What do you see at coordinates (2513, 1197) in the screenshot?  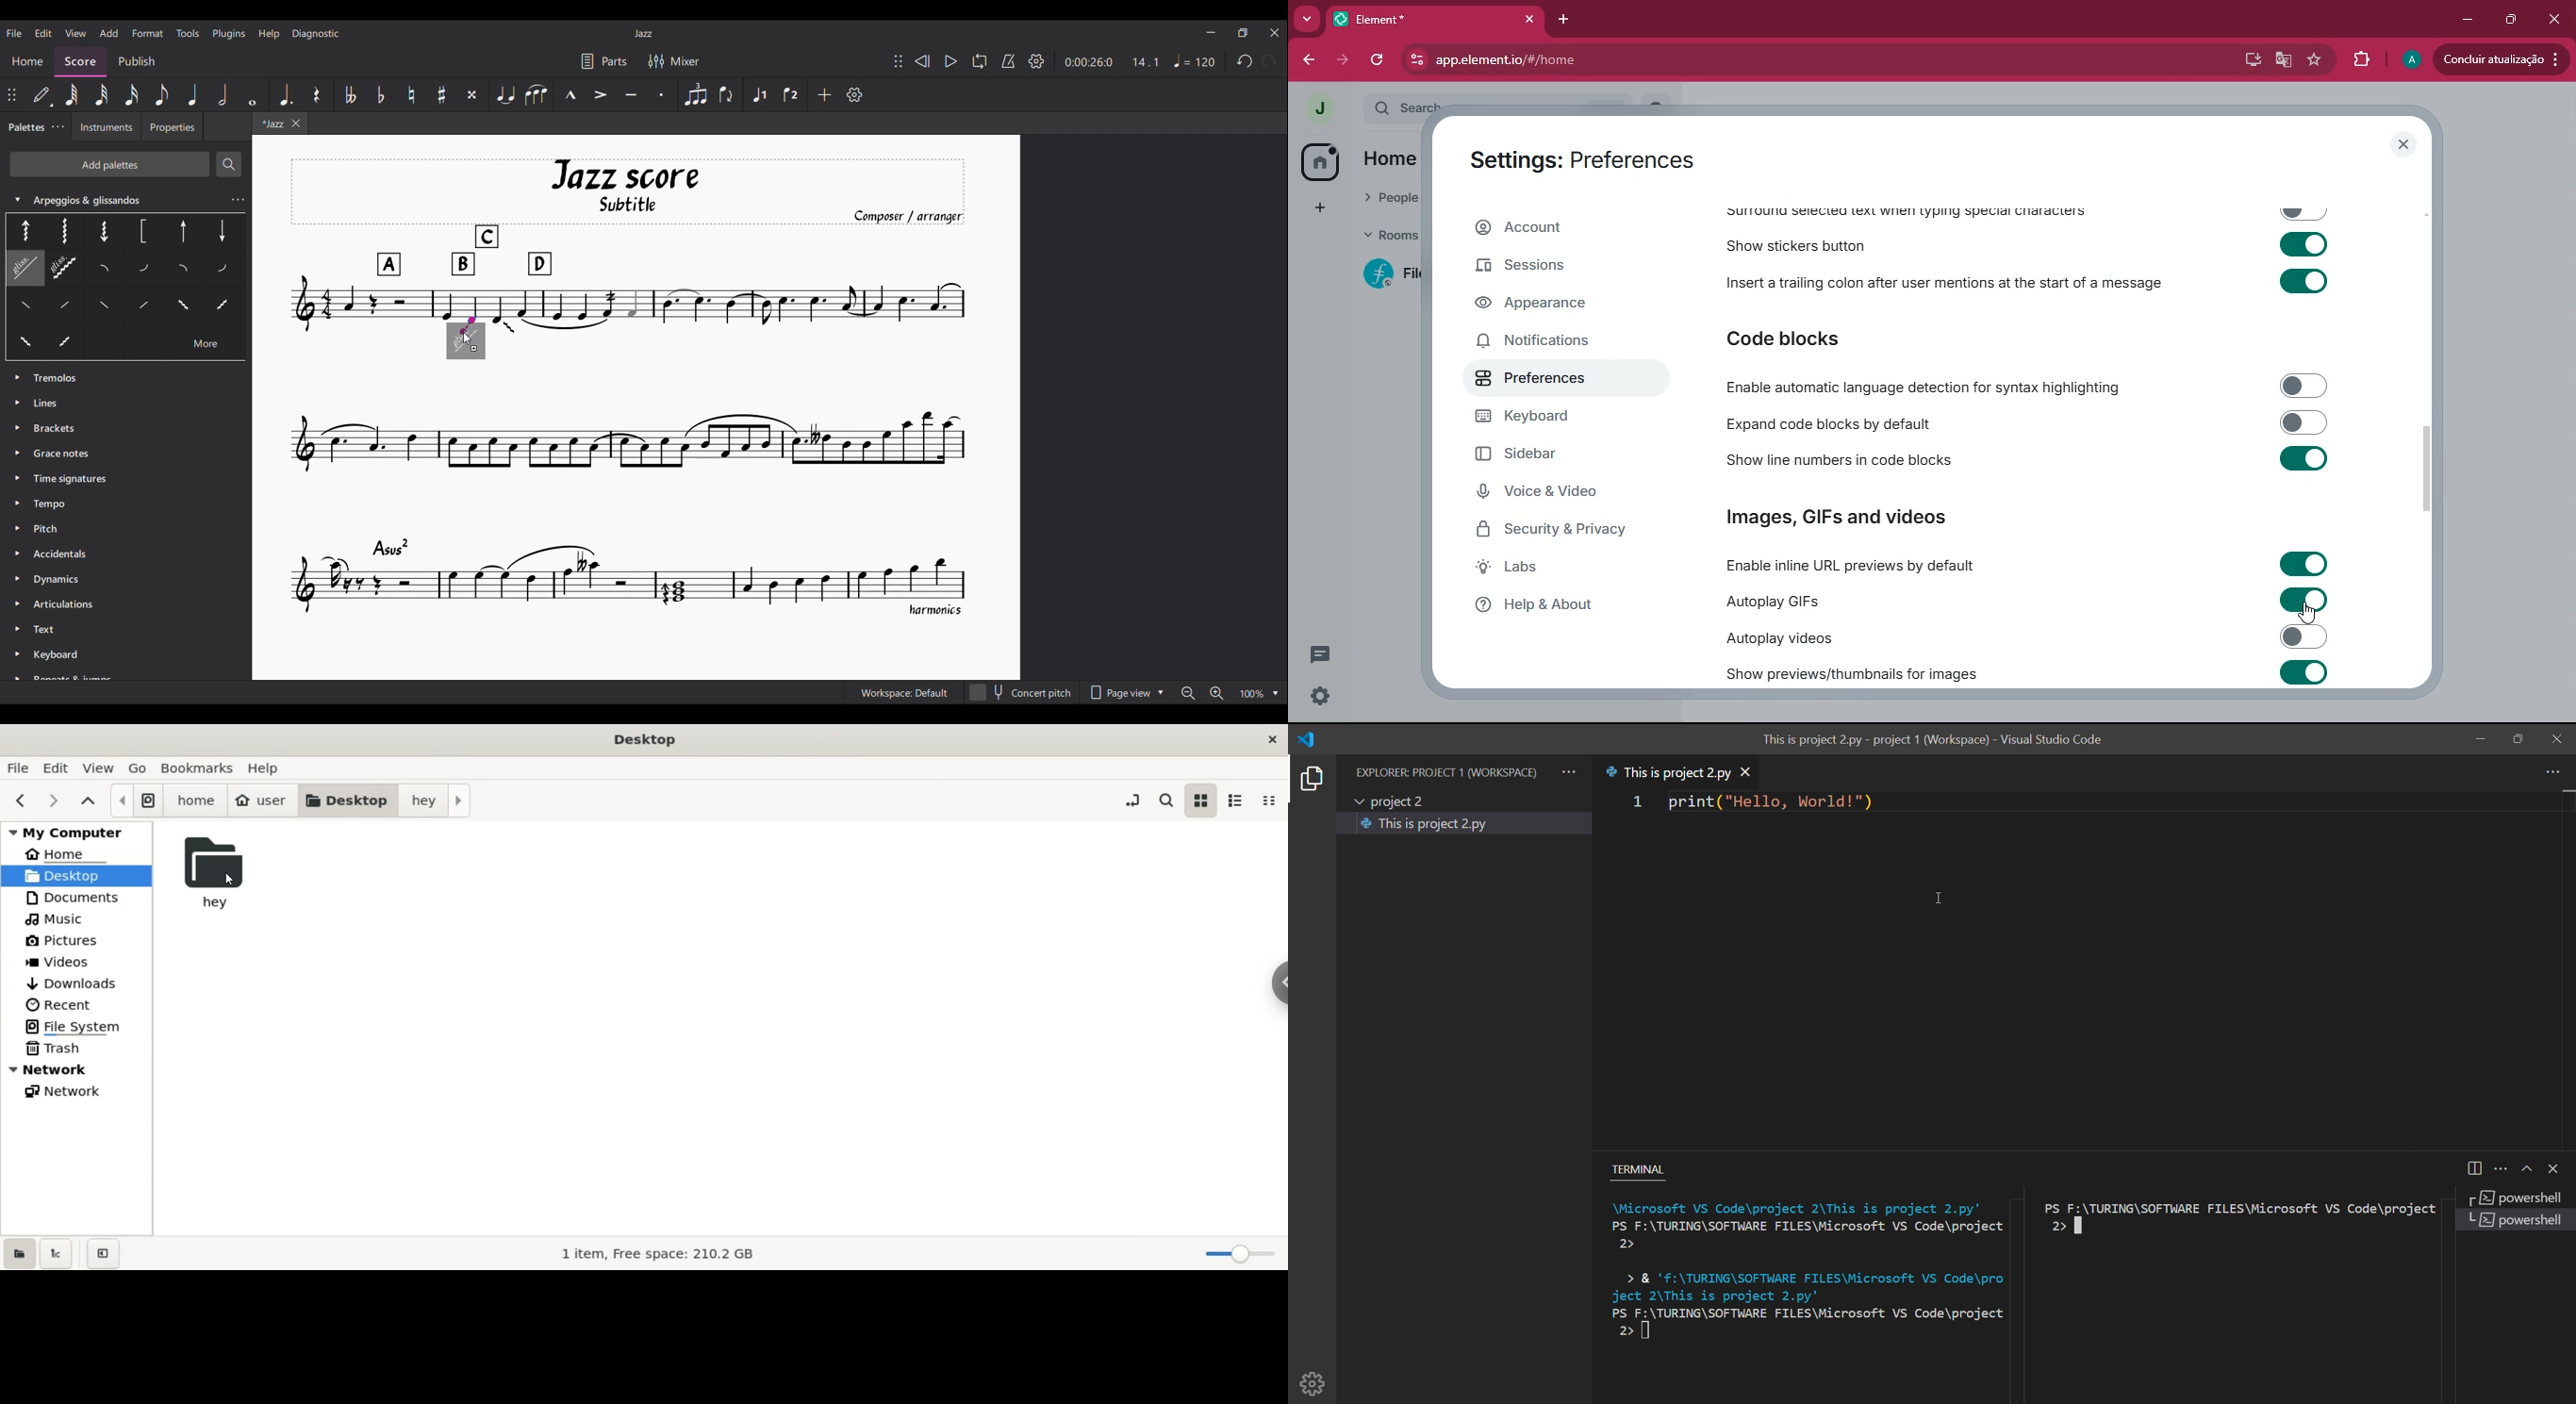 I see `powershell` at bounding box center [2513, 1197].